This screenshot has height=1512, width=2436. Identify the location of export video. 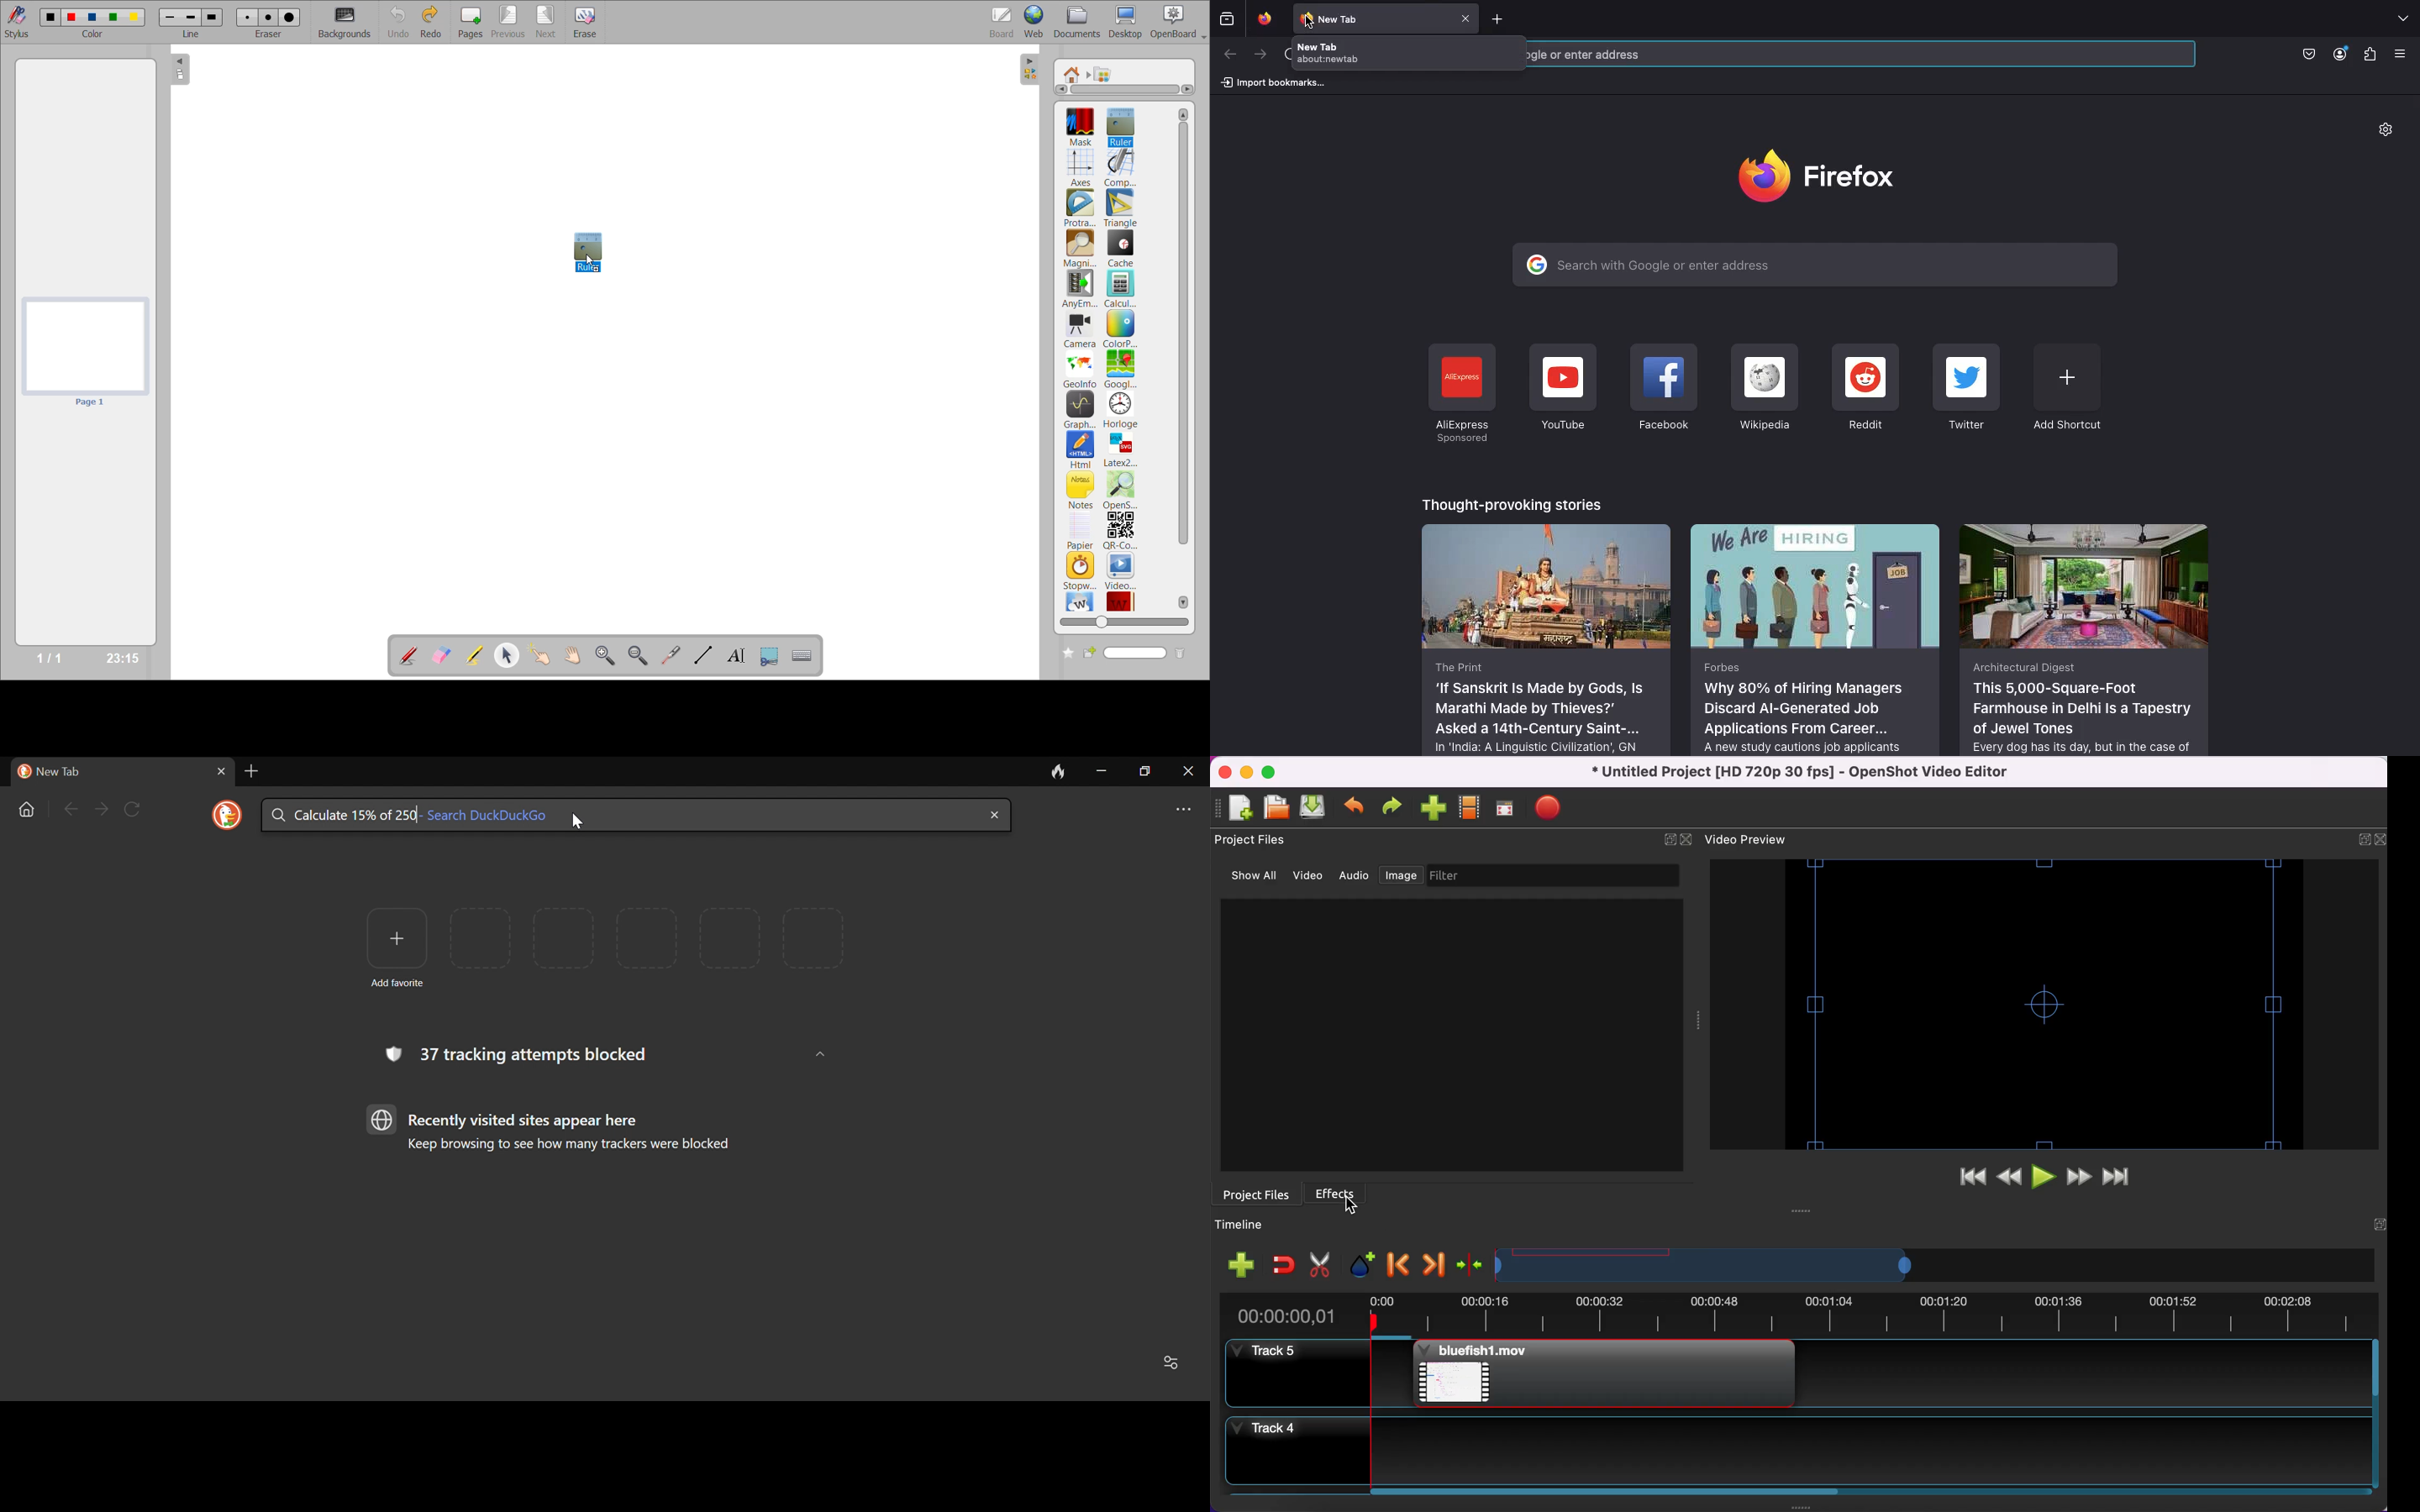
(1551, 810).